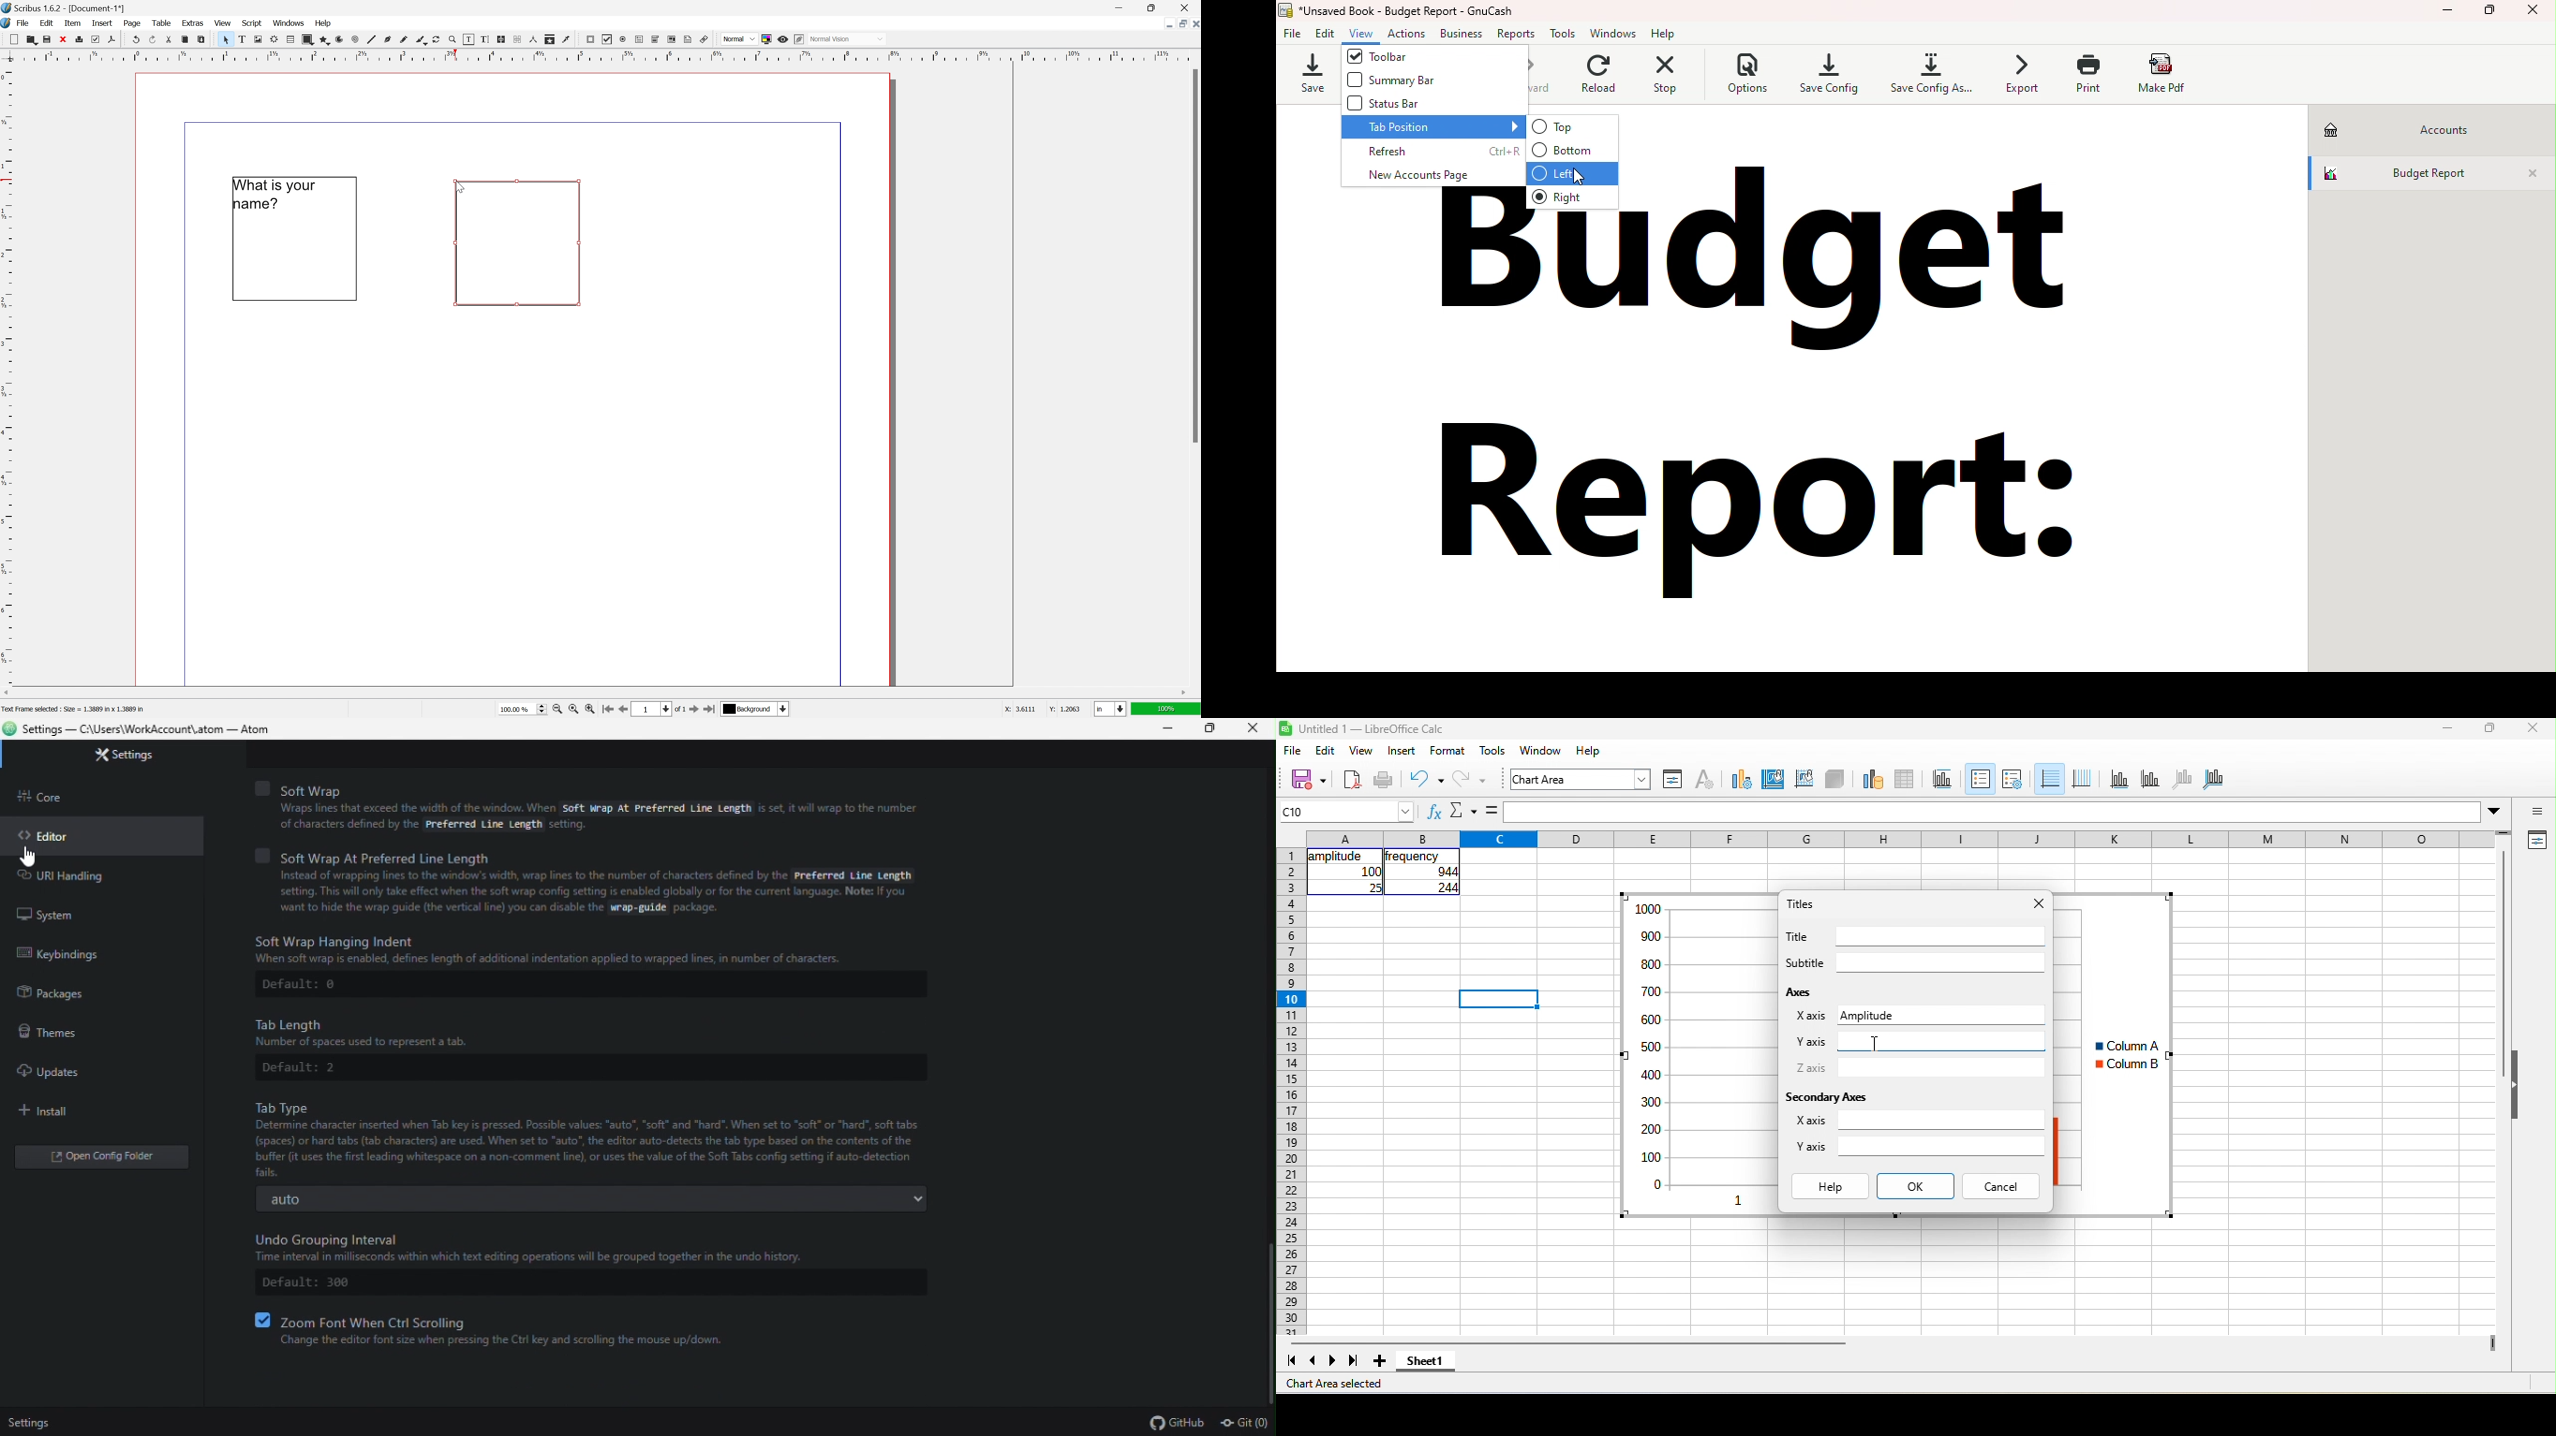  Describe the element at coordinates (549, 39) in the screenshot. I see `copy item properties` at that location.